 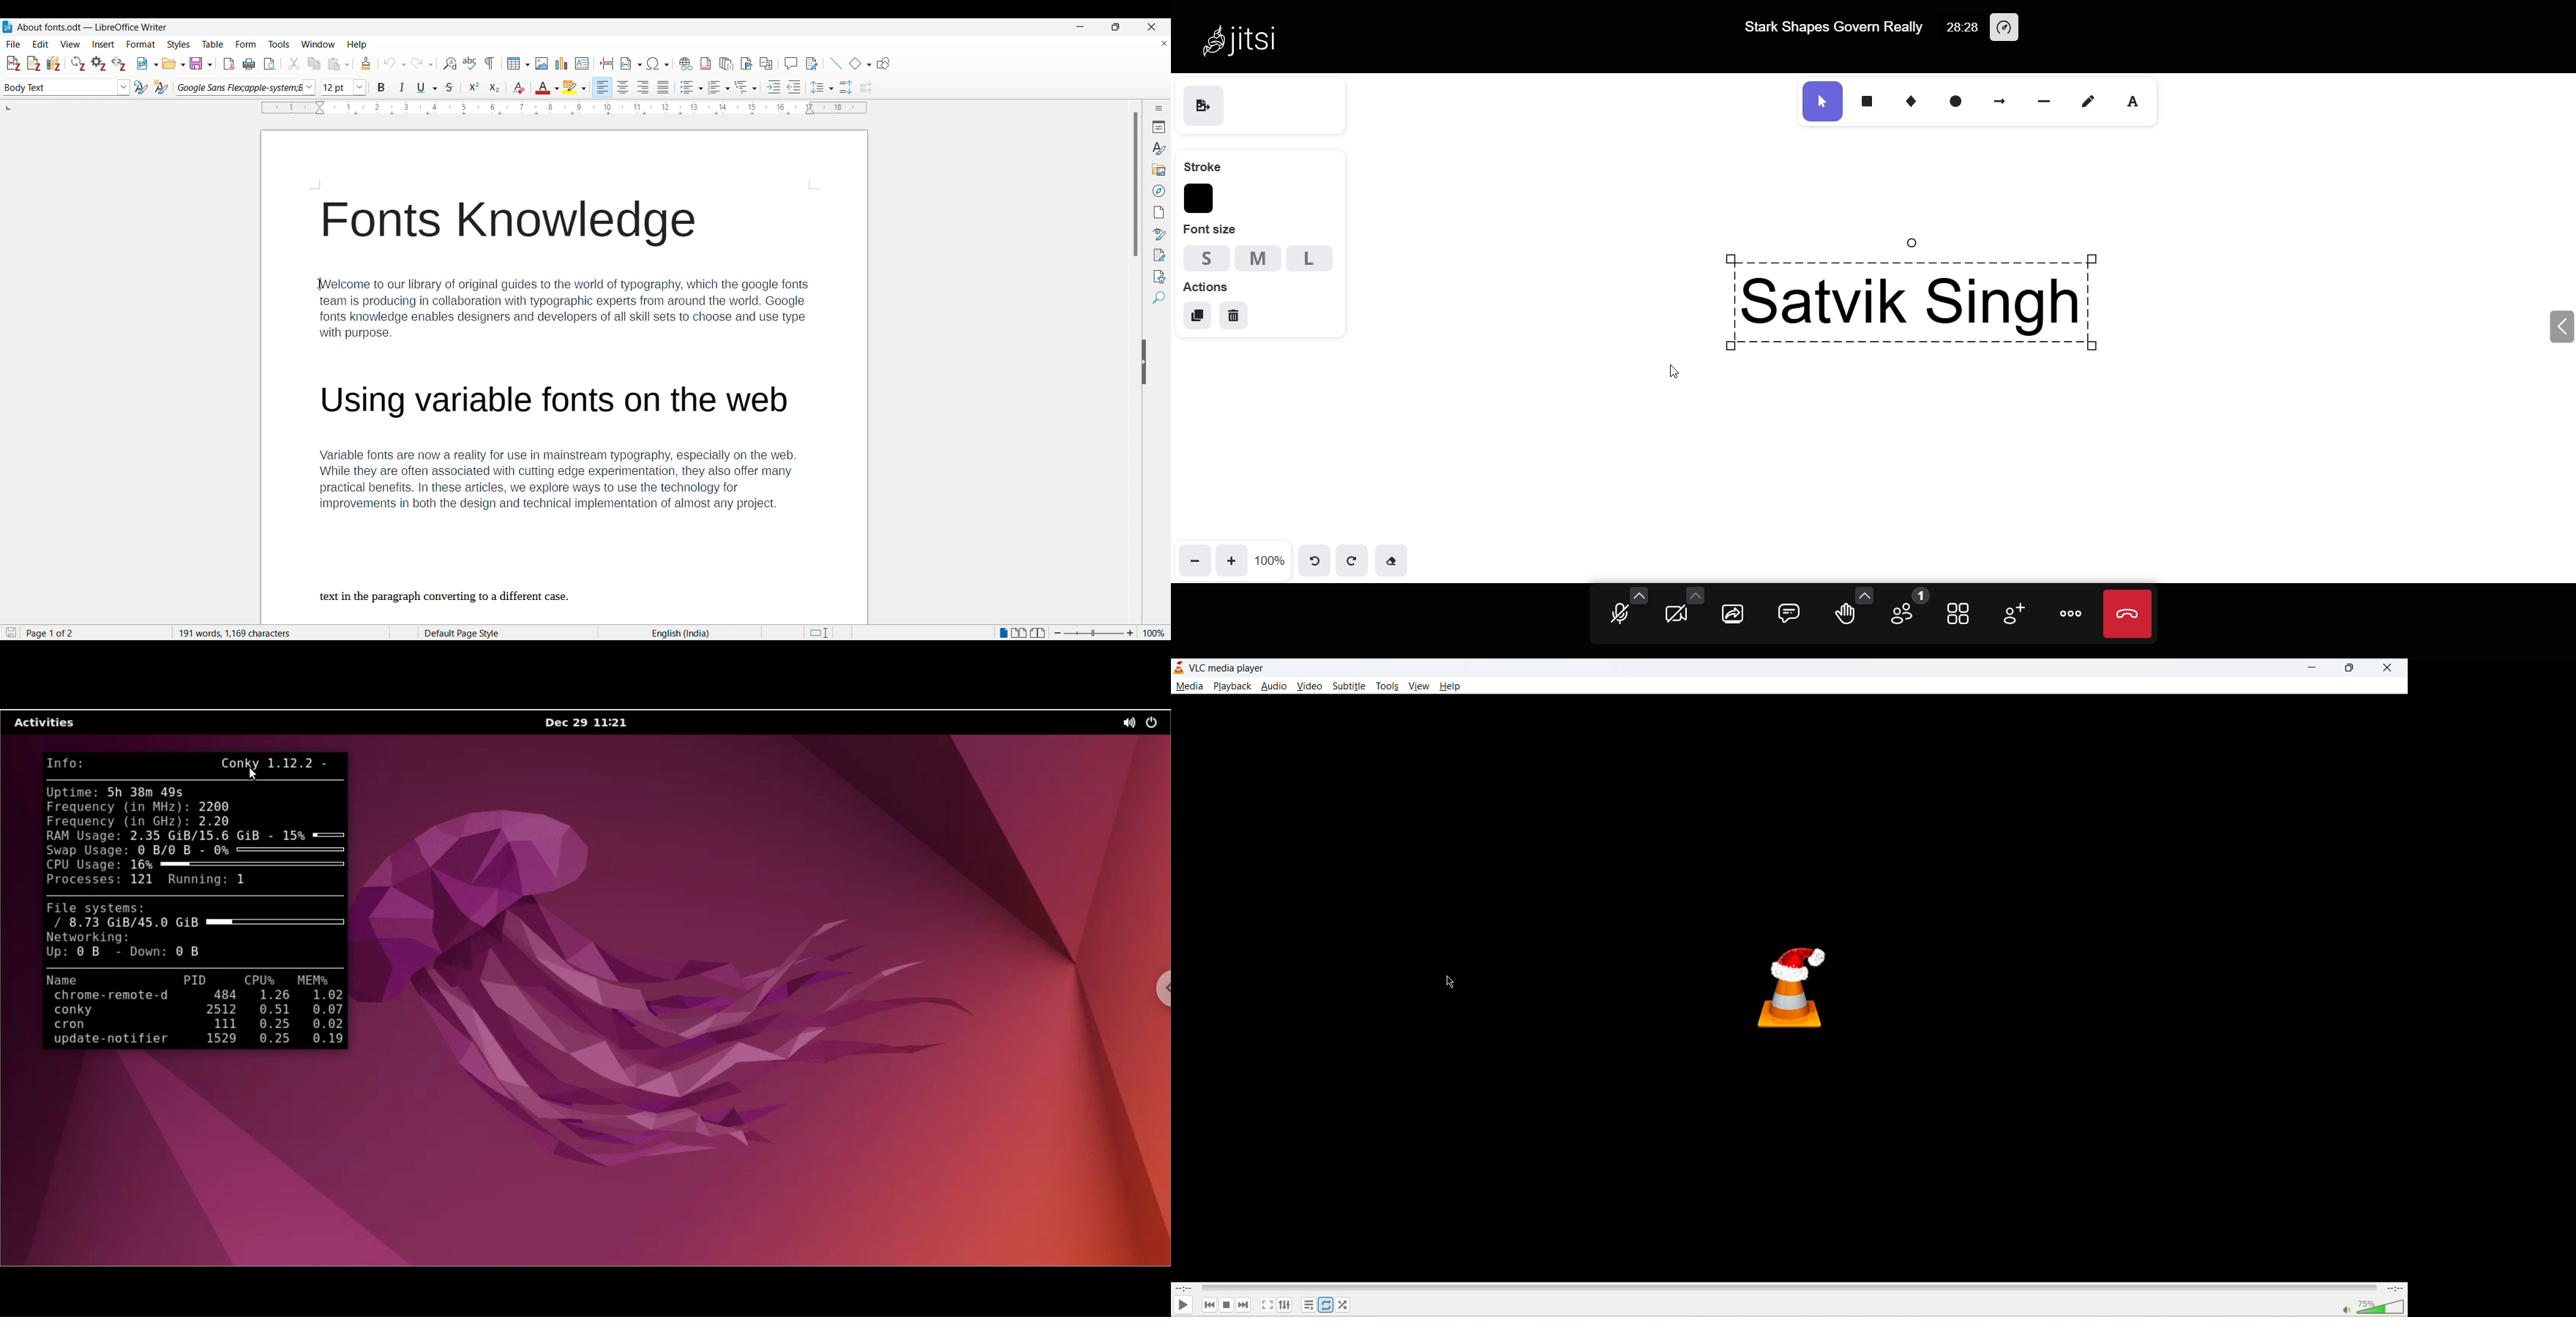 I want to click on View menu, so click(x=71, y=45).